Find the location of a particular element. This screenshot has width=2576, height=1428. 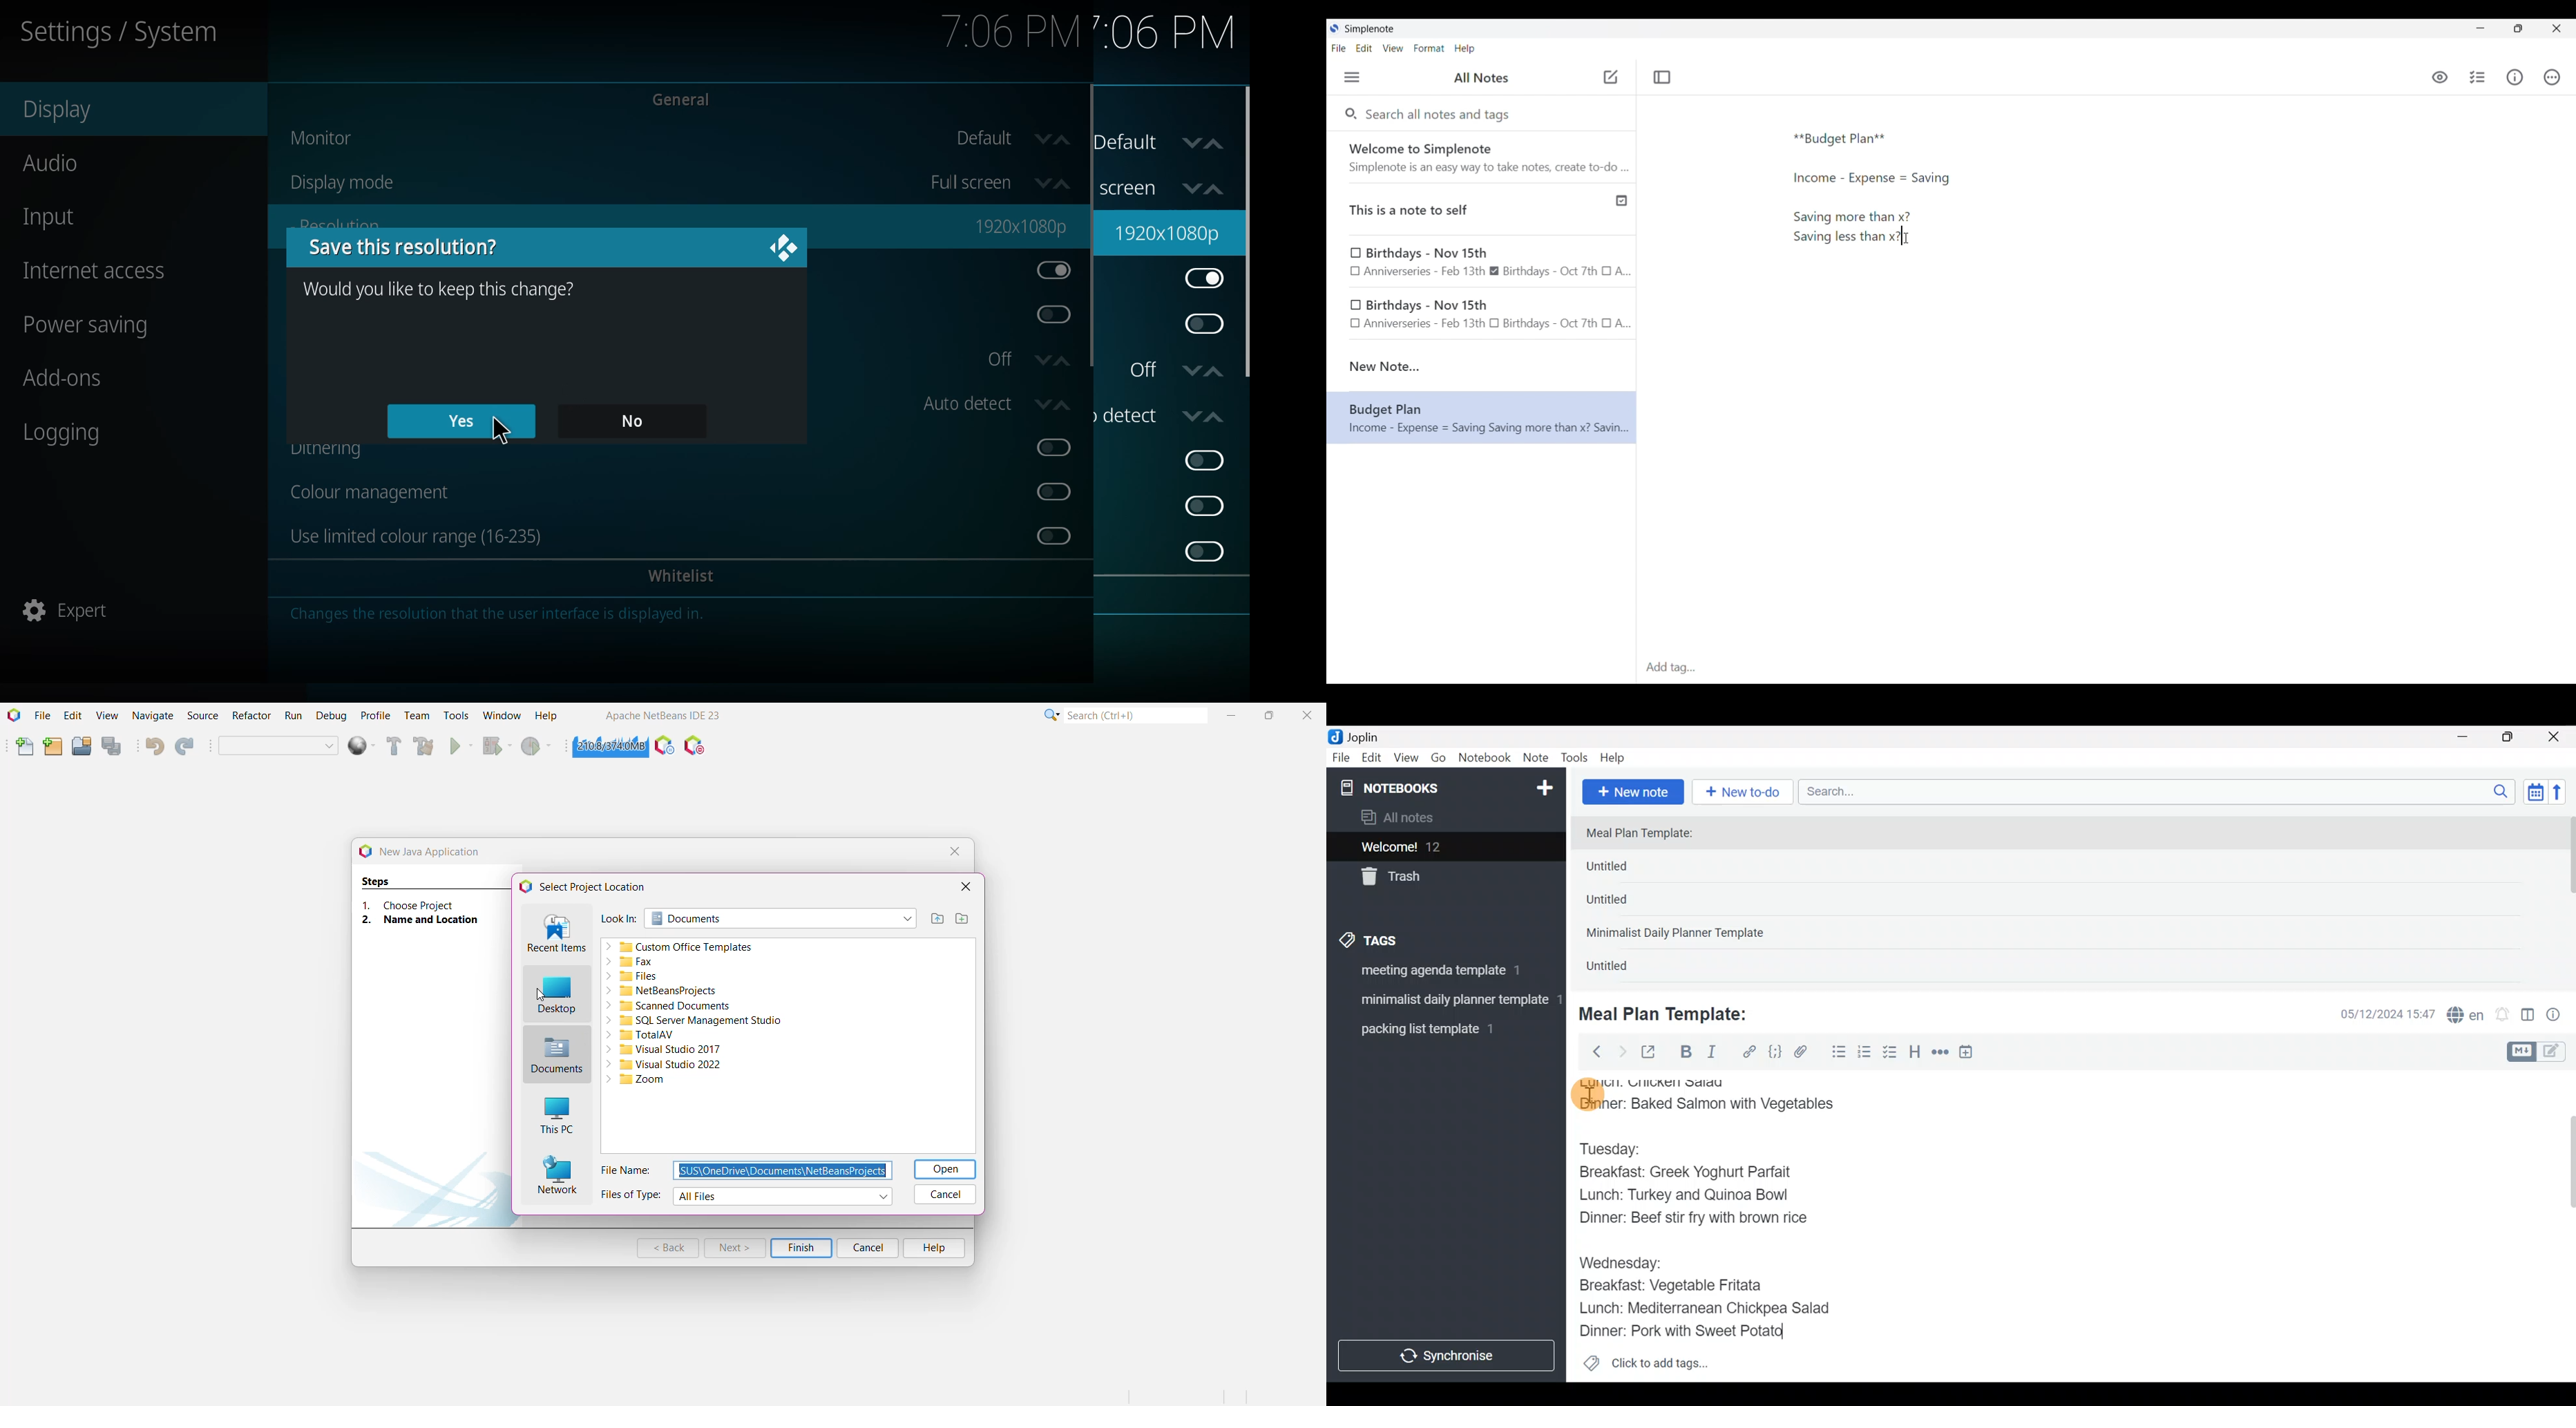

Close interface is located at coordinates (2557, 28).